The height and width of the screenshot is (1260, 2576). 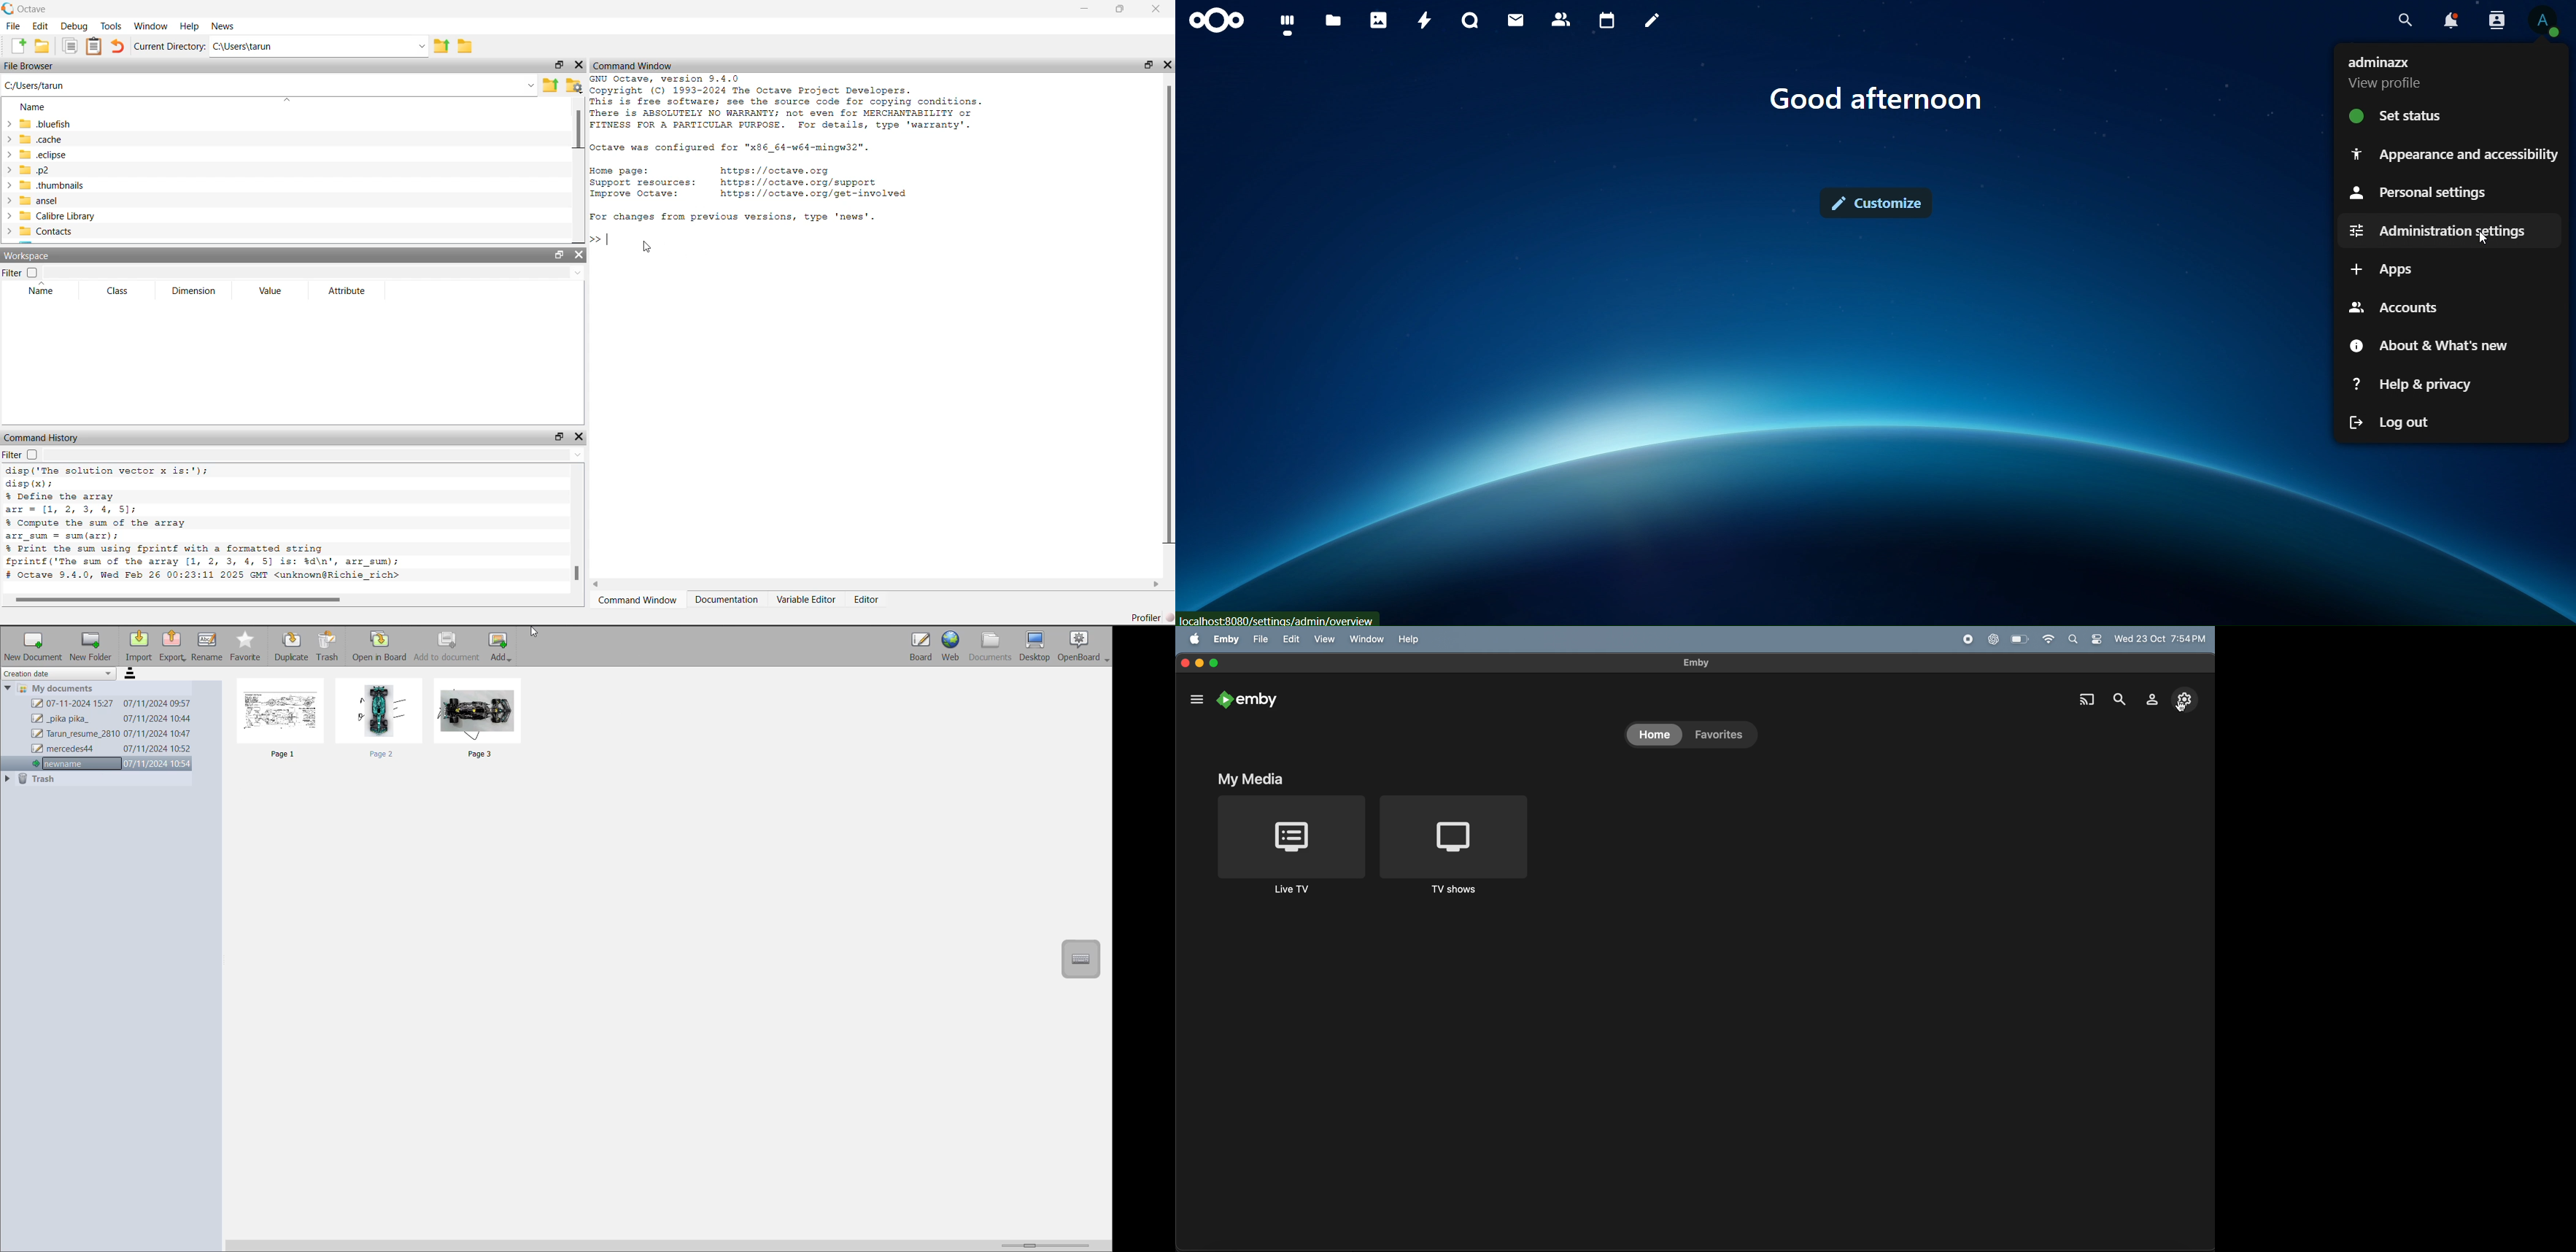 I want to click on logout, so click(x=2392, y=420).